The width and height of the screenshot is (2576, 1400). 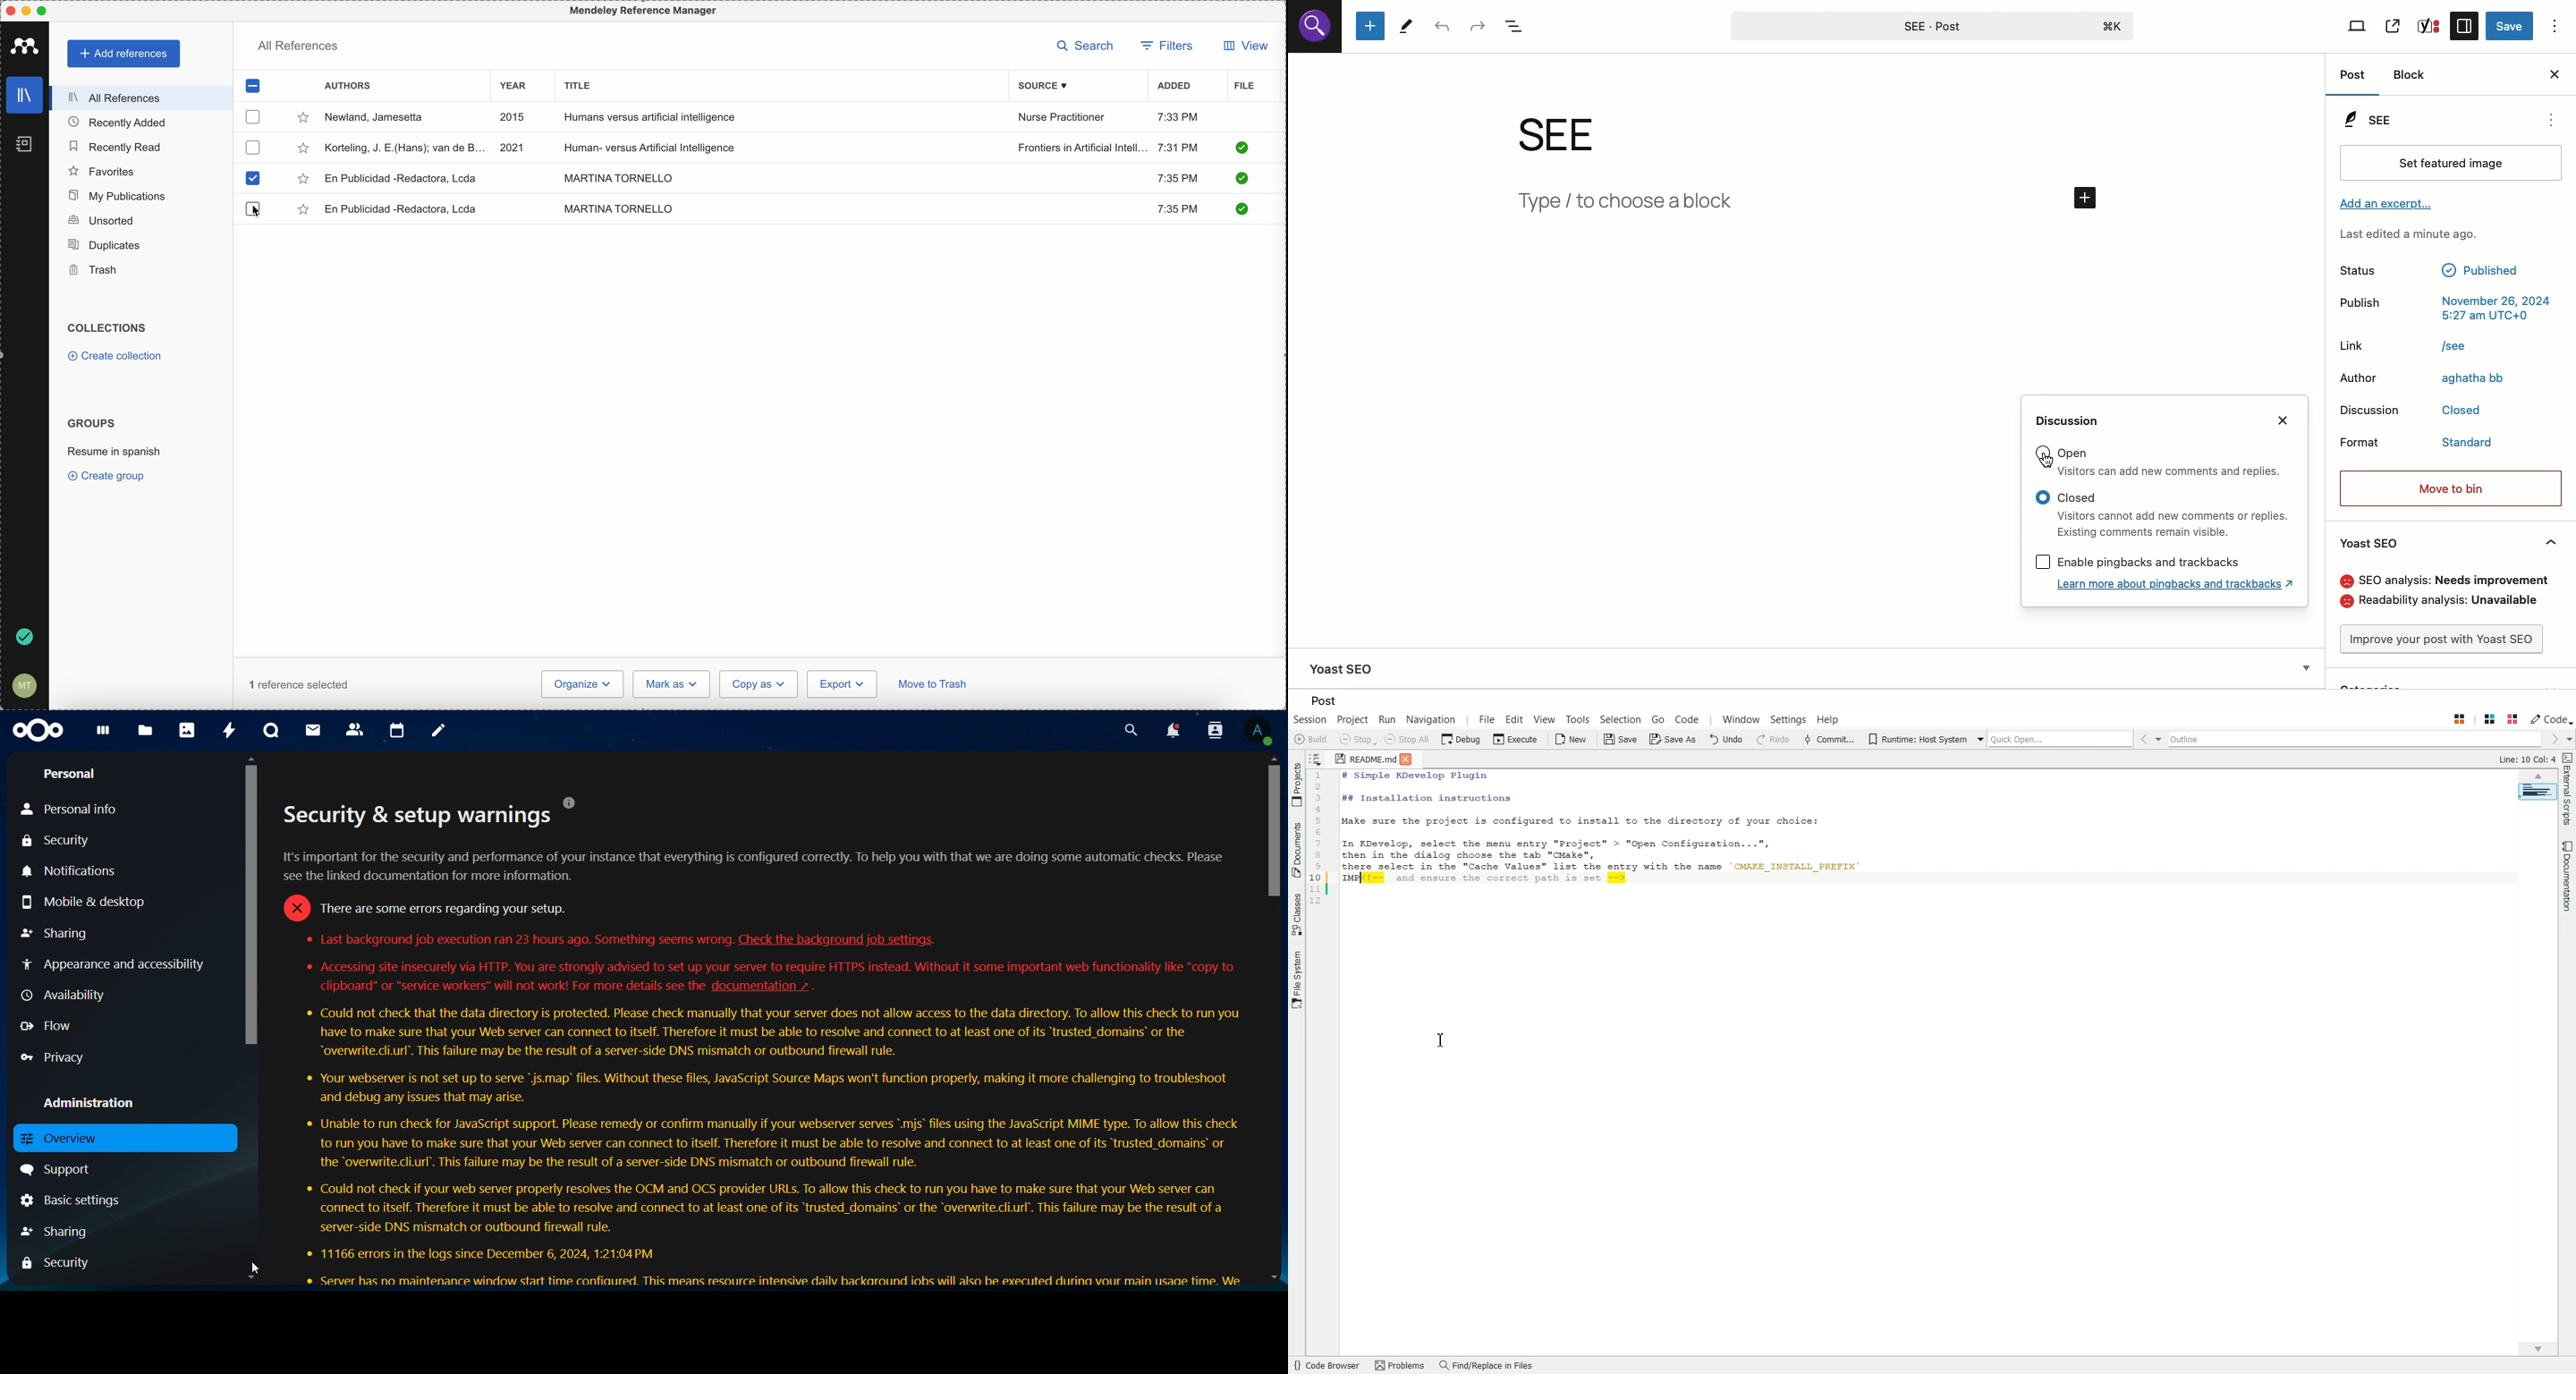 I want to click on create group, so click(x=109, y=475).